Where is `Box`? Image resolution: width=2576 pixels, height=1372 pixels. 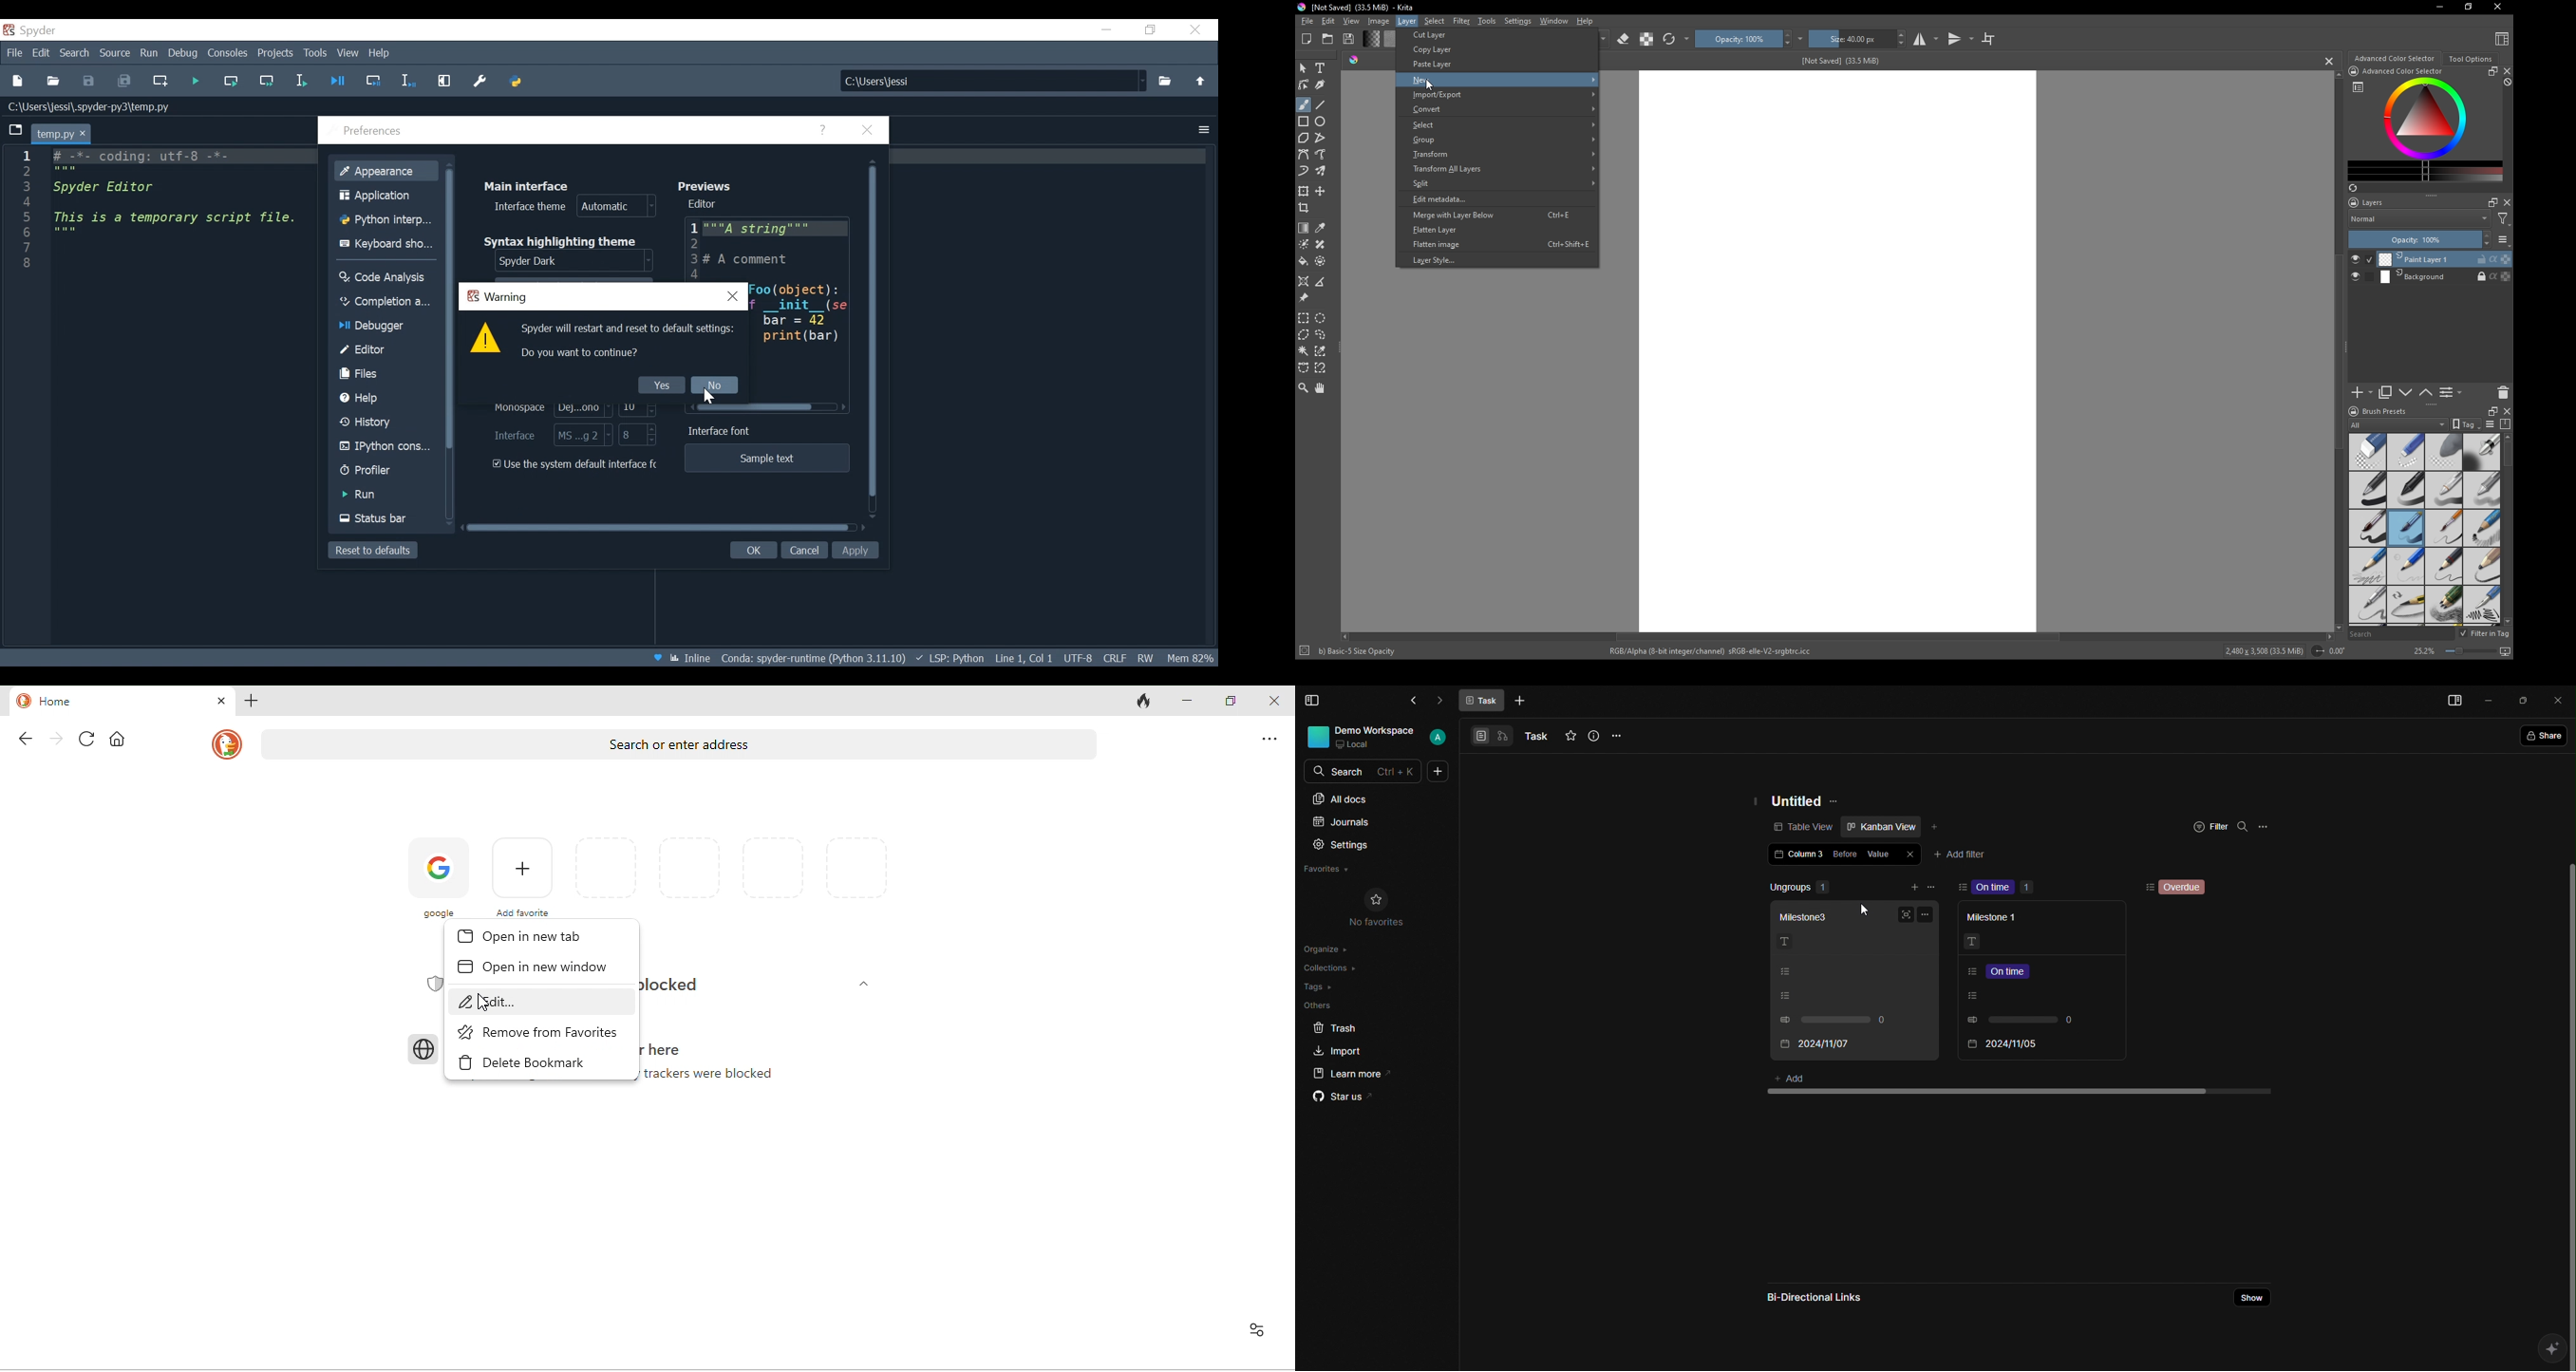
Box is located at coordinates (2524, 700).